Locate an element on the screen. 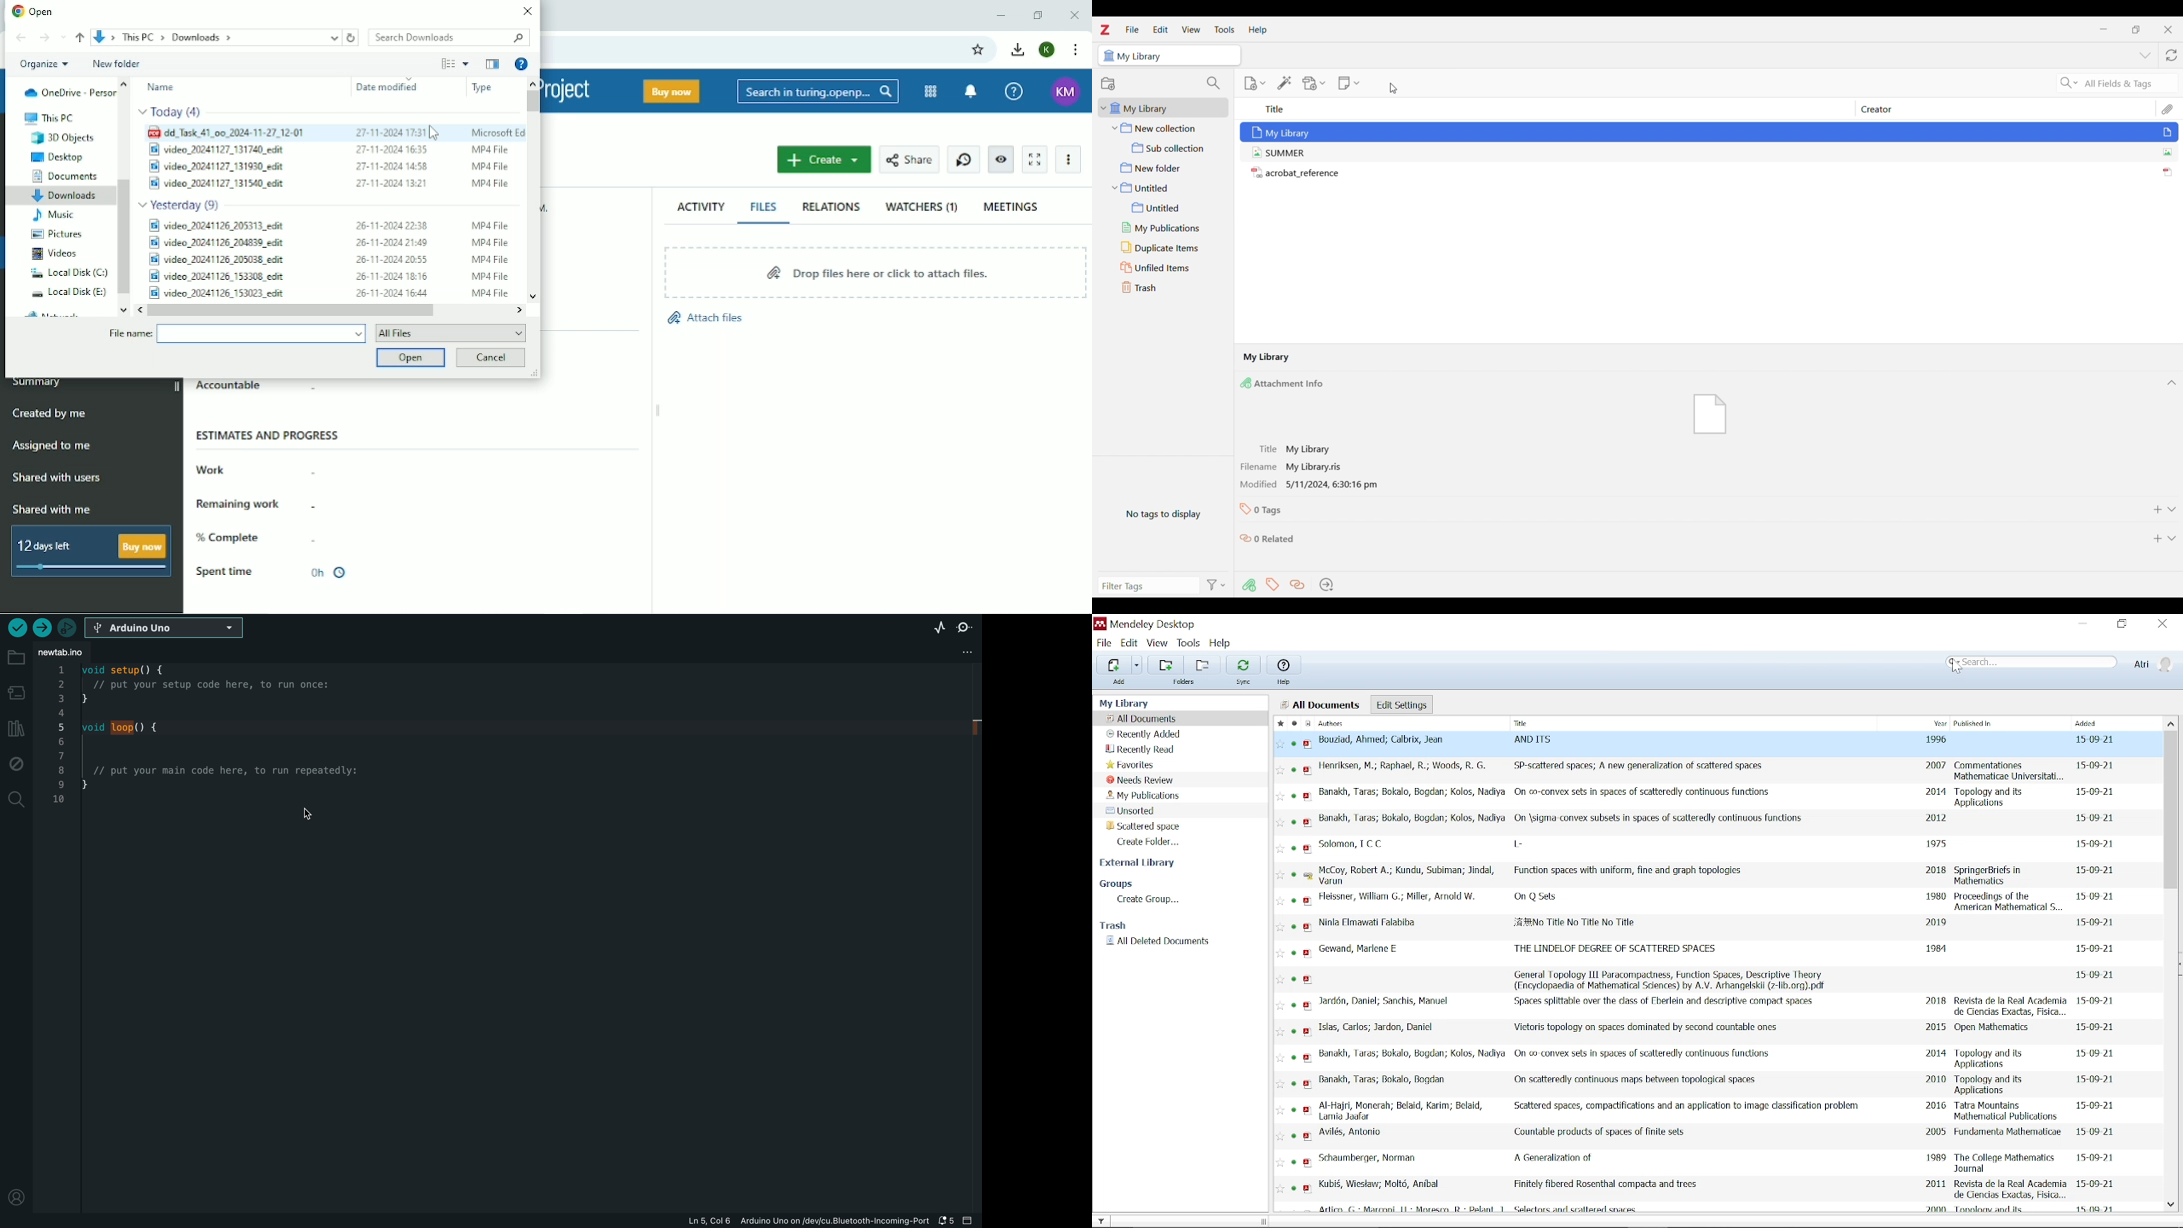 Image resolution: width=2184 pixels, height=1232 pixels. Activity is located at coordinates (700, 208).